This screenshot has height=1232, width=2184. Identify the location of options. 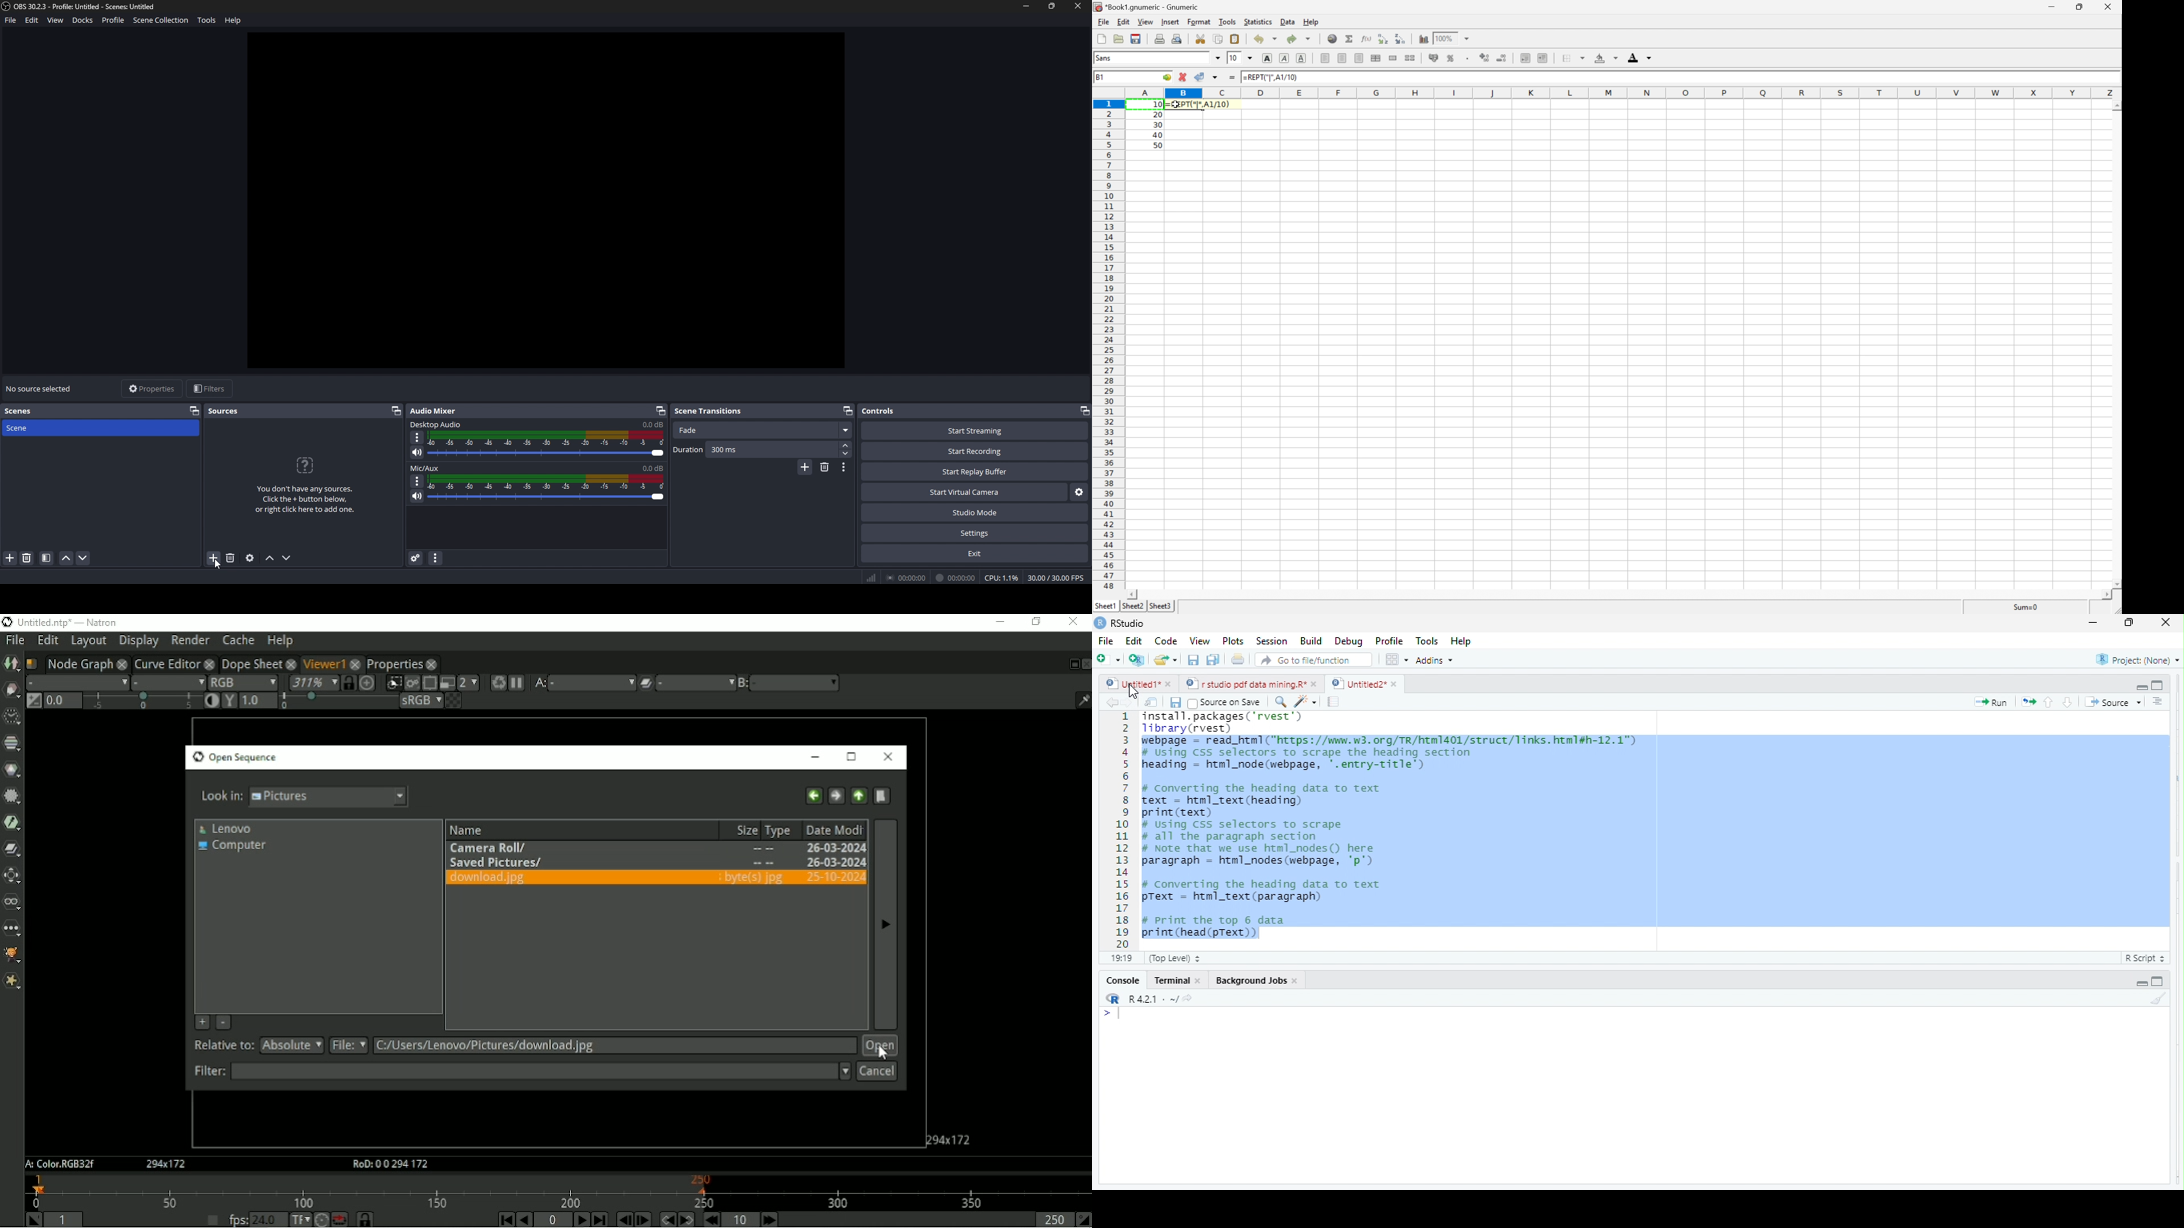
(417, 481).